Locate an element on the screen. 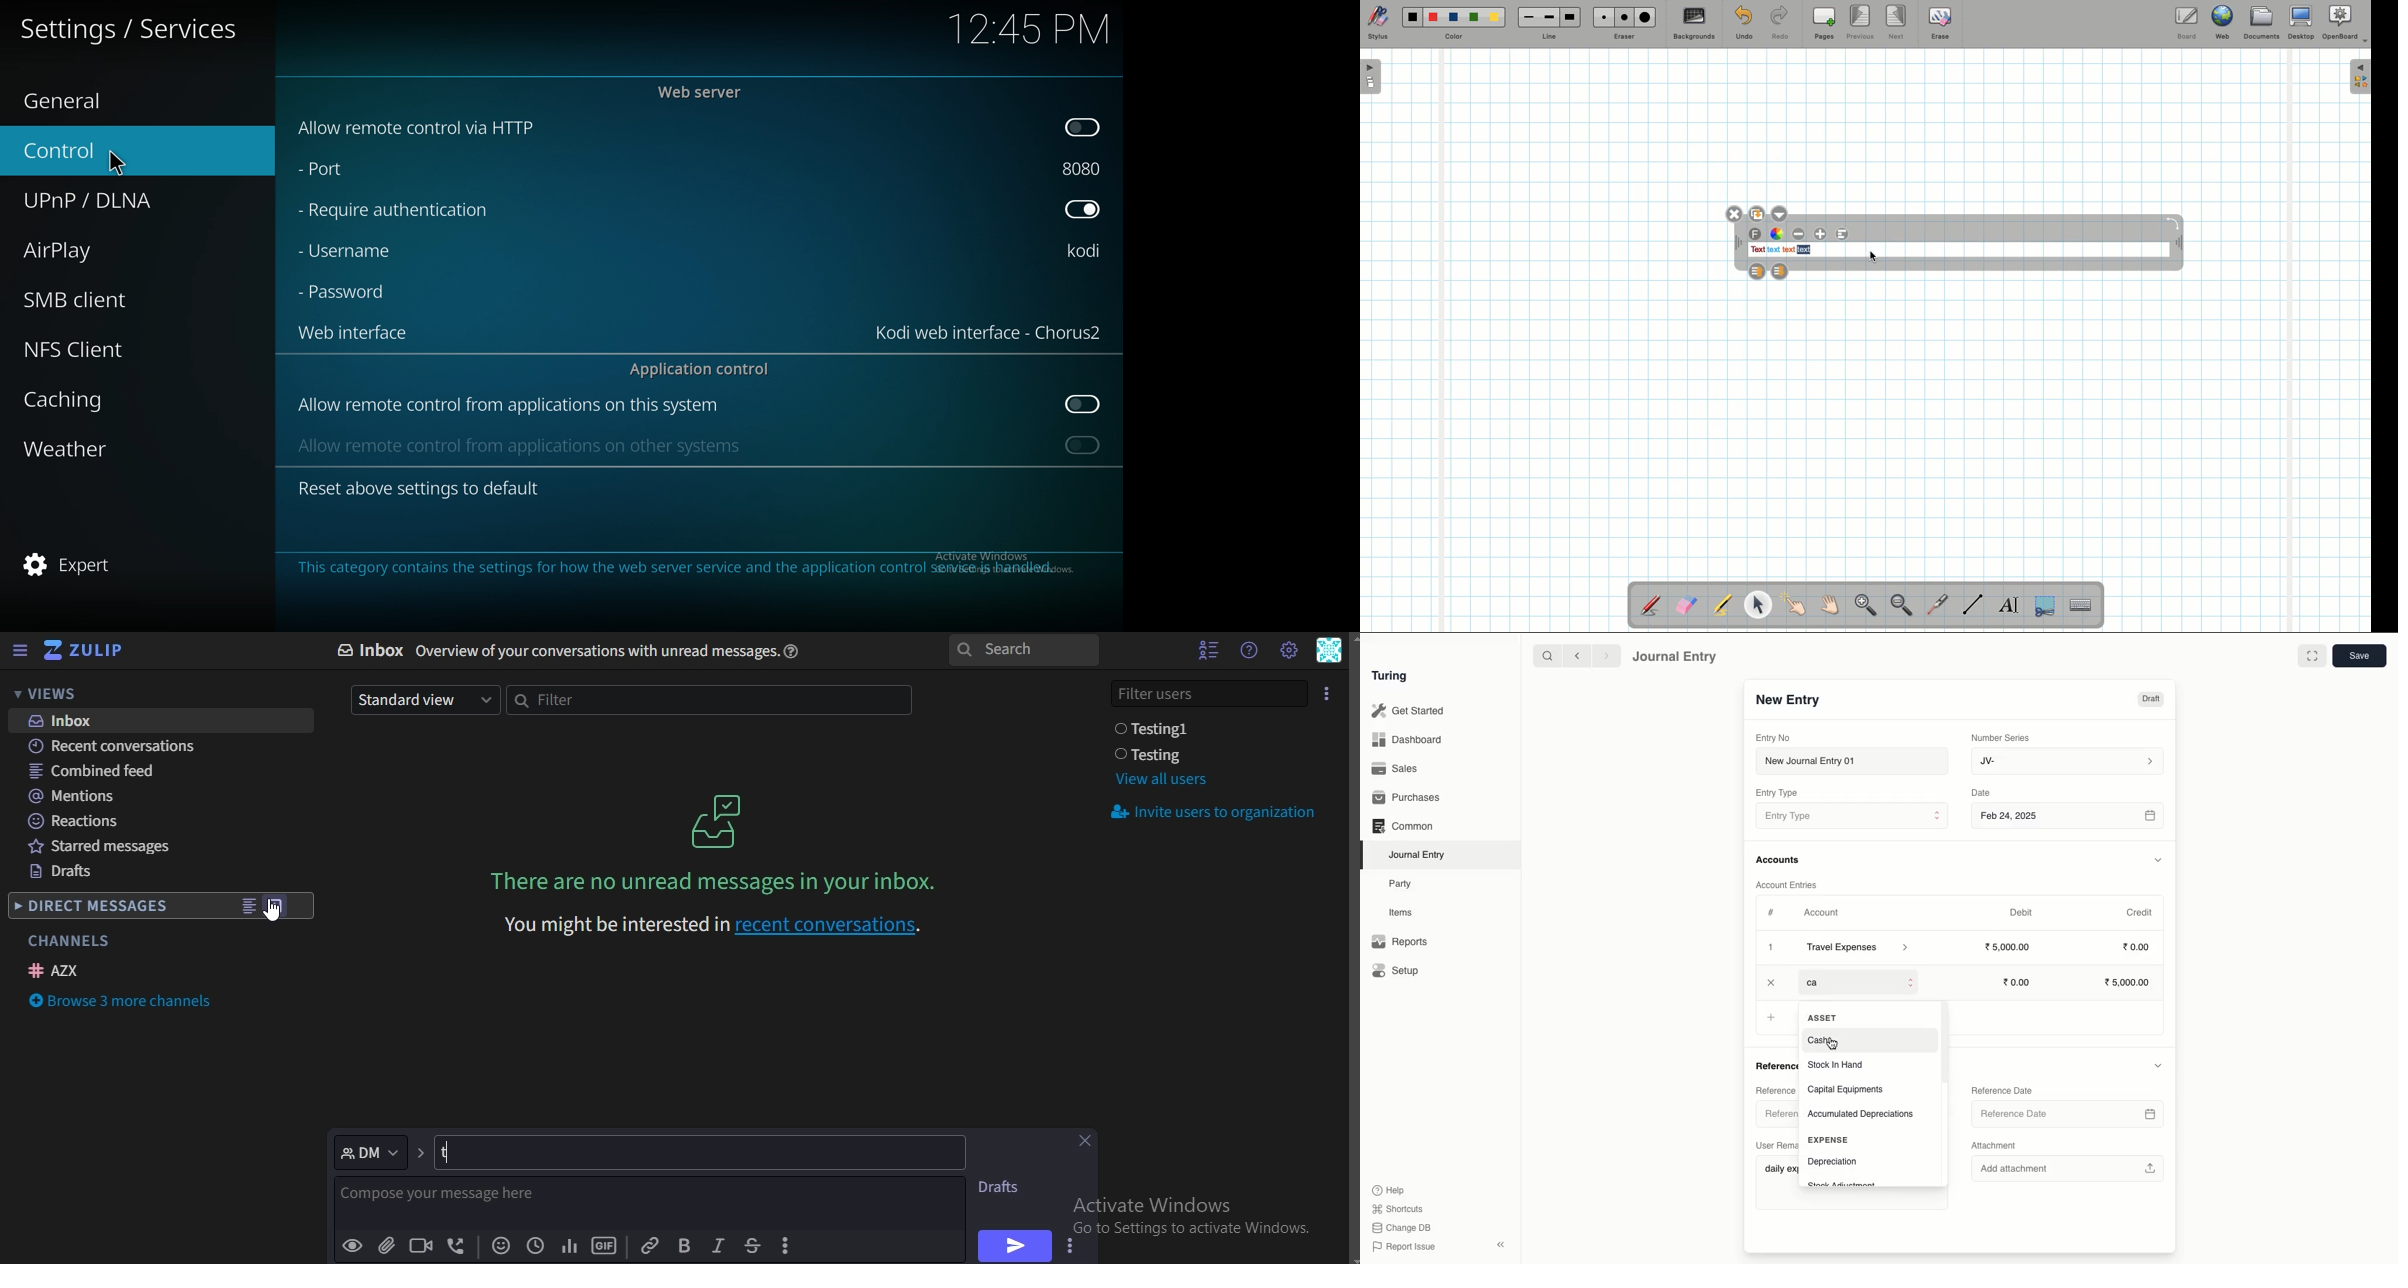 This screenshot has height=1288, width=2408. info is located at coordinates (682, 568).